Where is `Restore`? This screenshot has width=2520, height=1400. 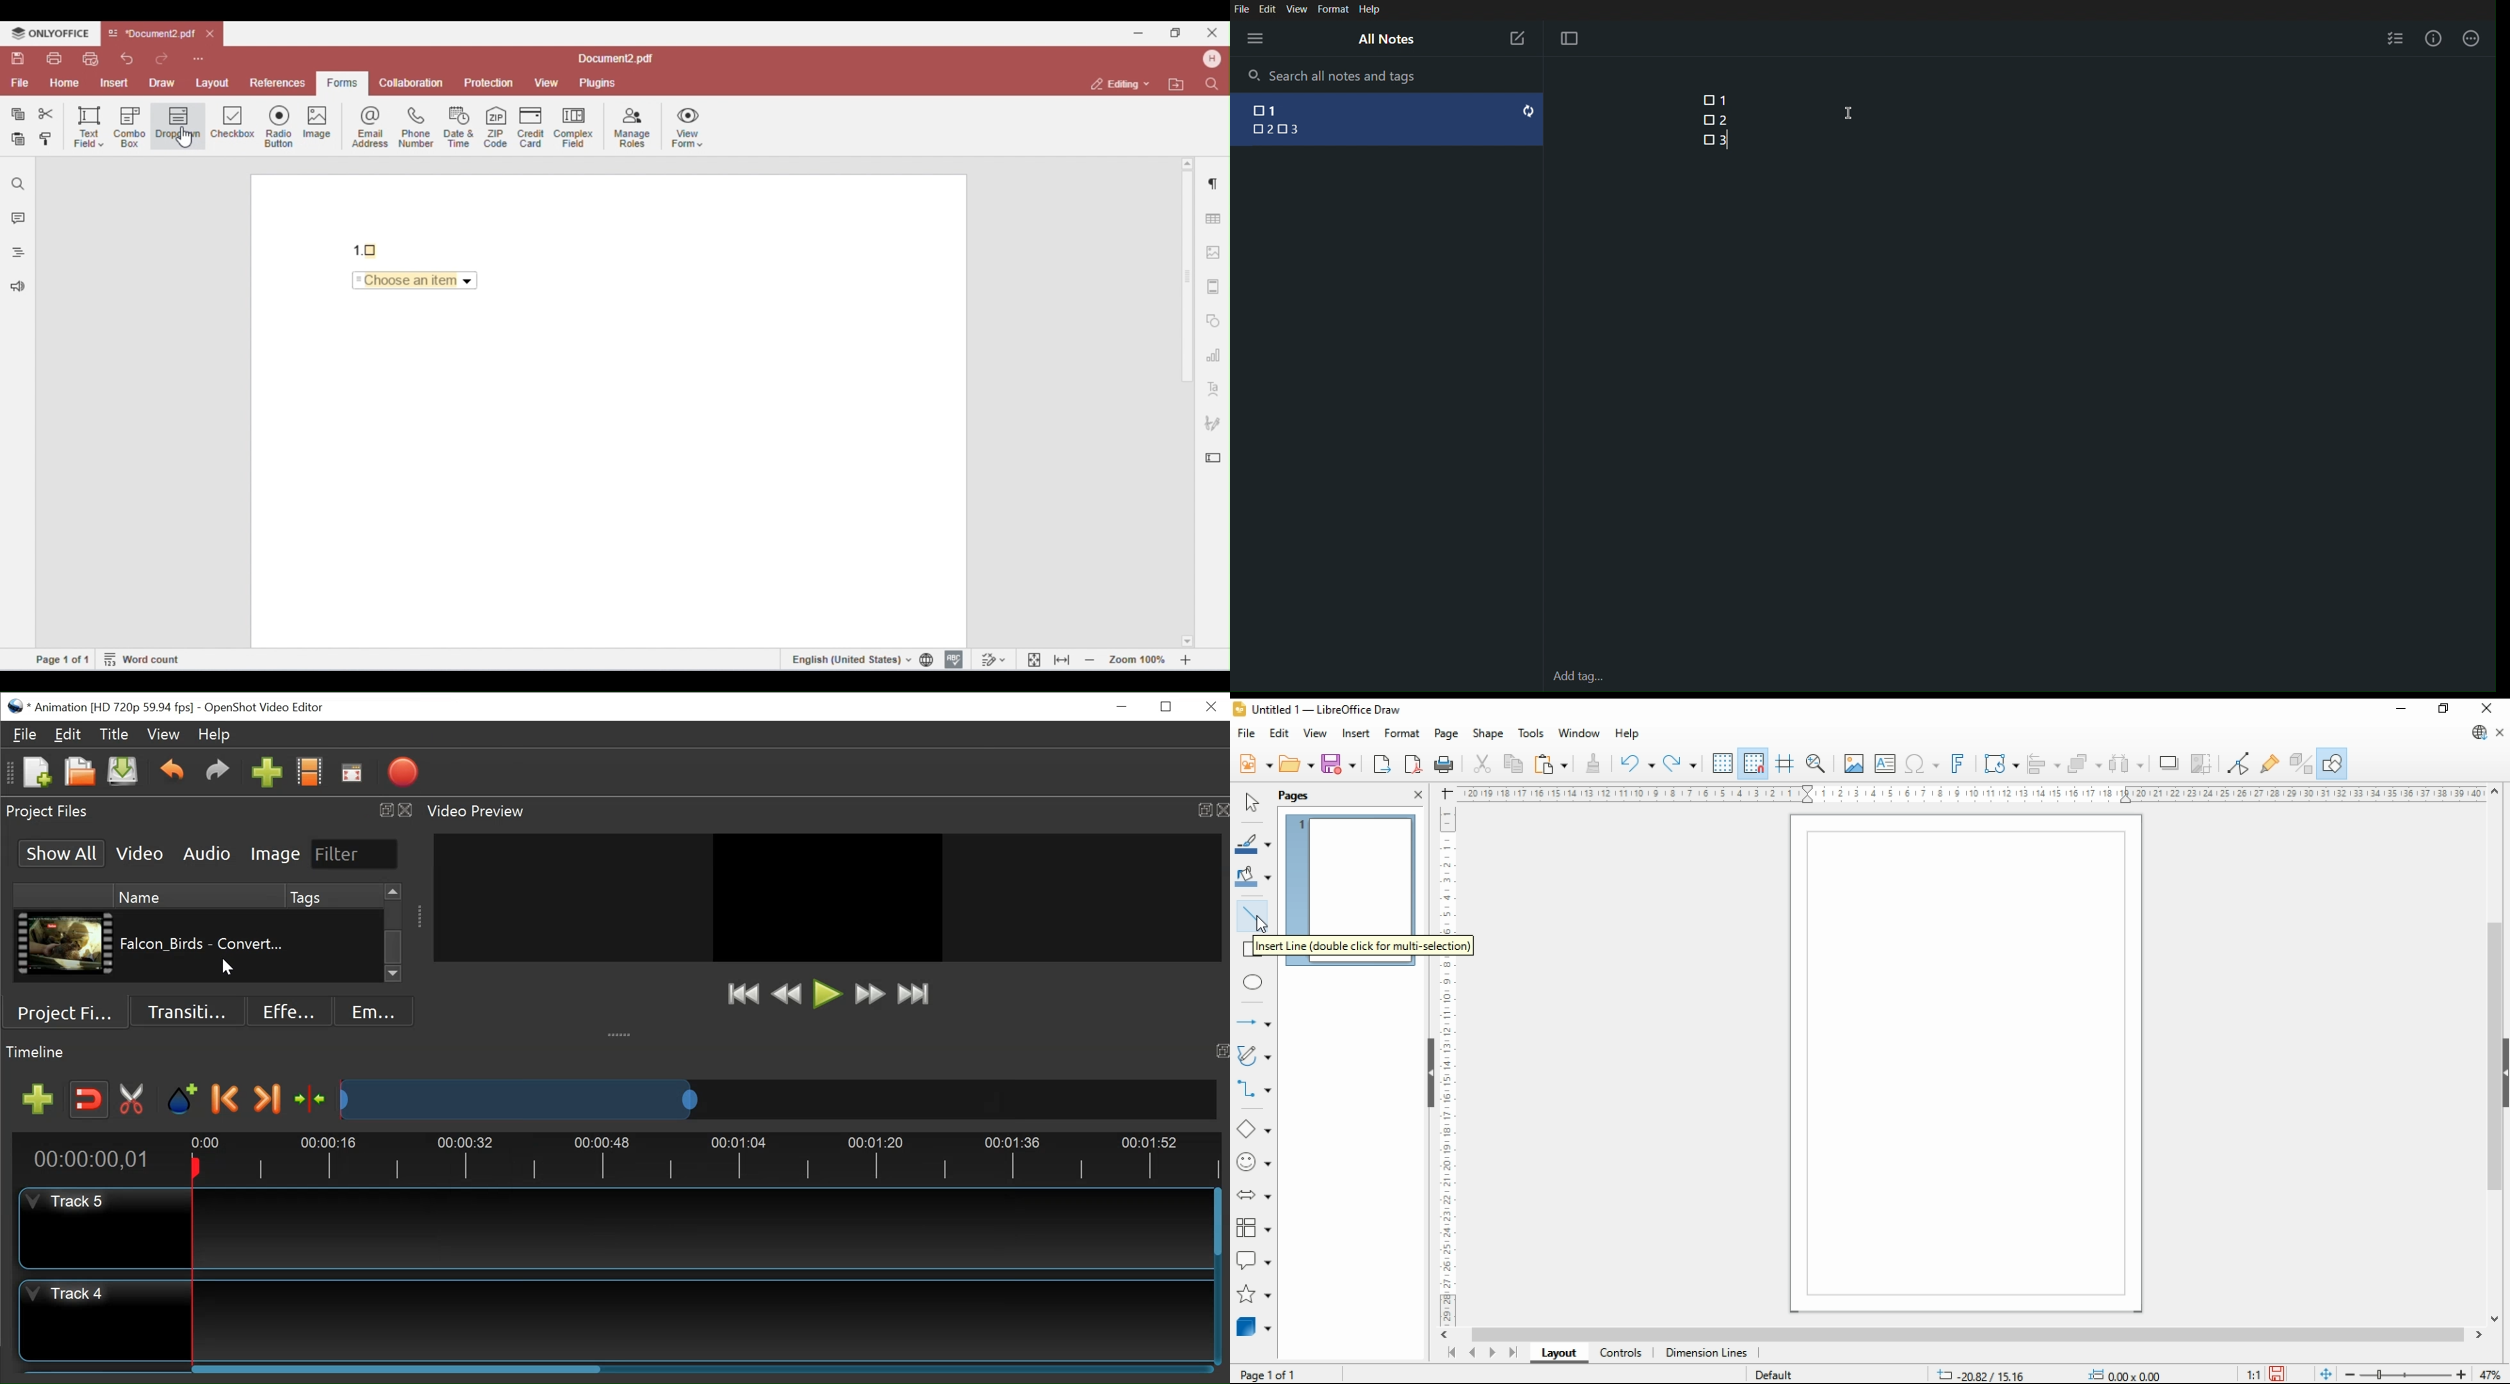
Restore is located at coordinates (1168, 706).